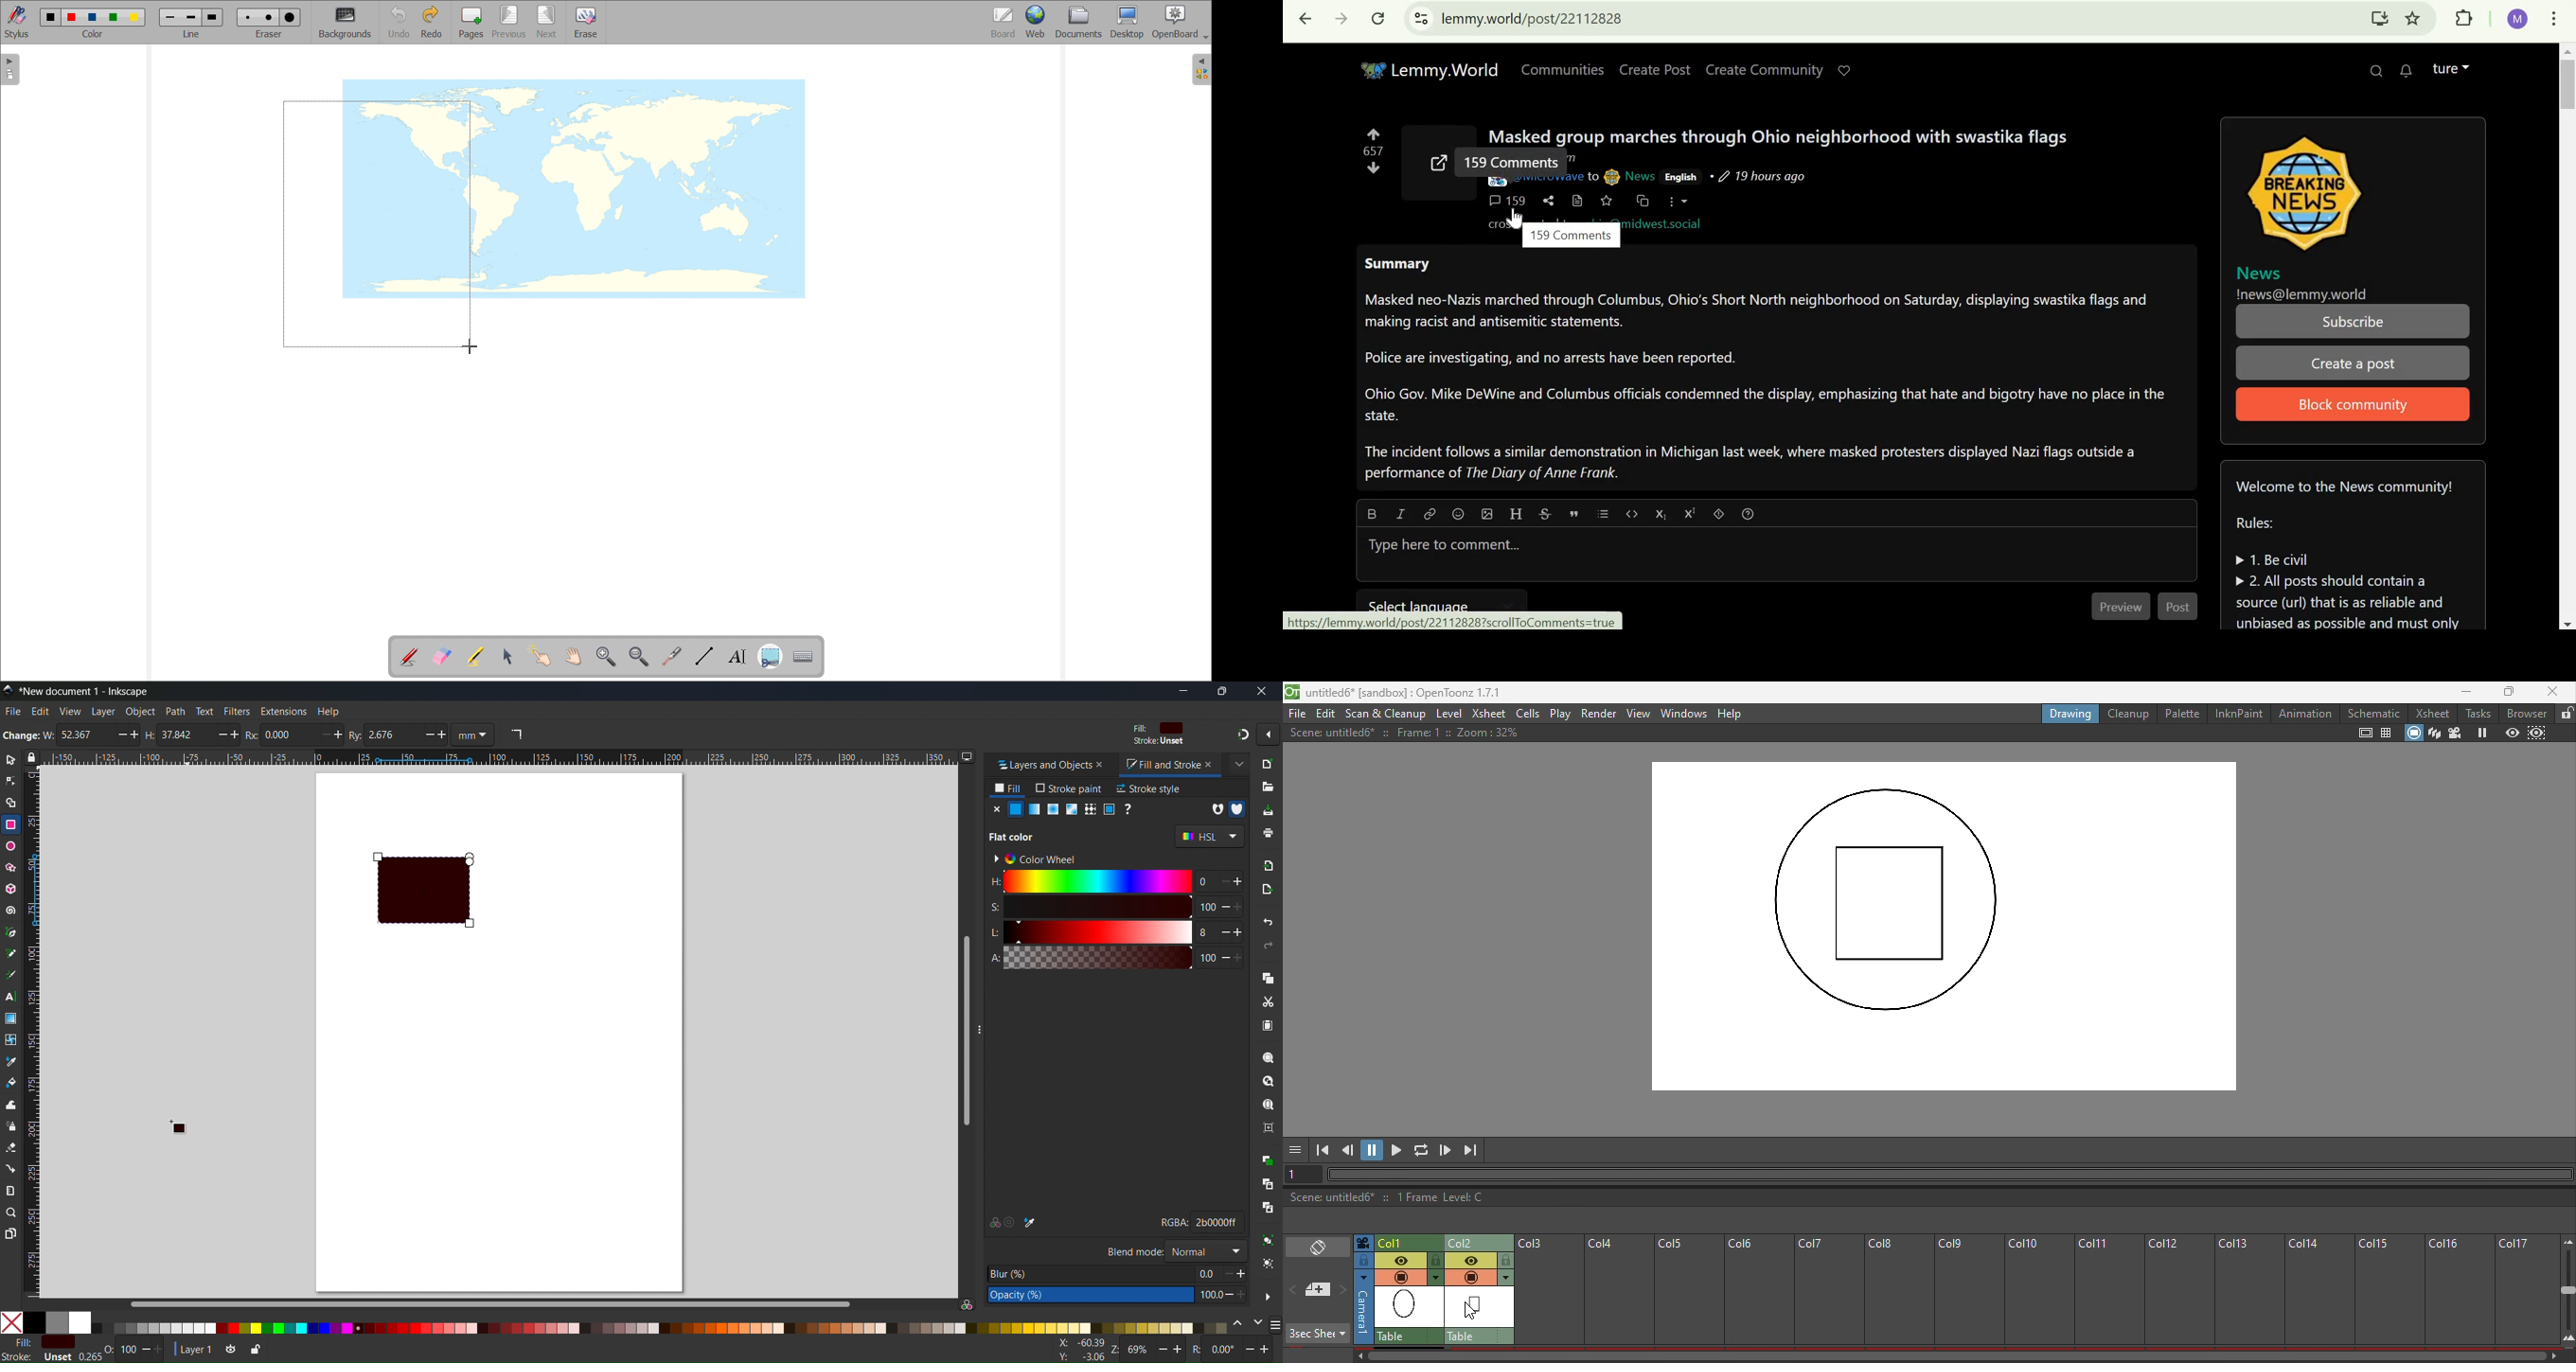  Describe the element at coordinates (1069, 788) in the screenshot. I see `Stroke paint` at that location.